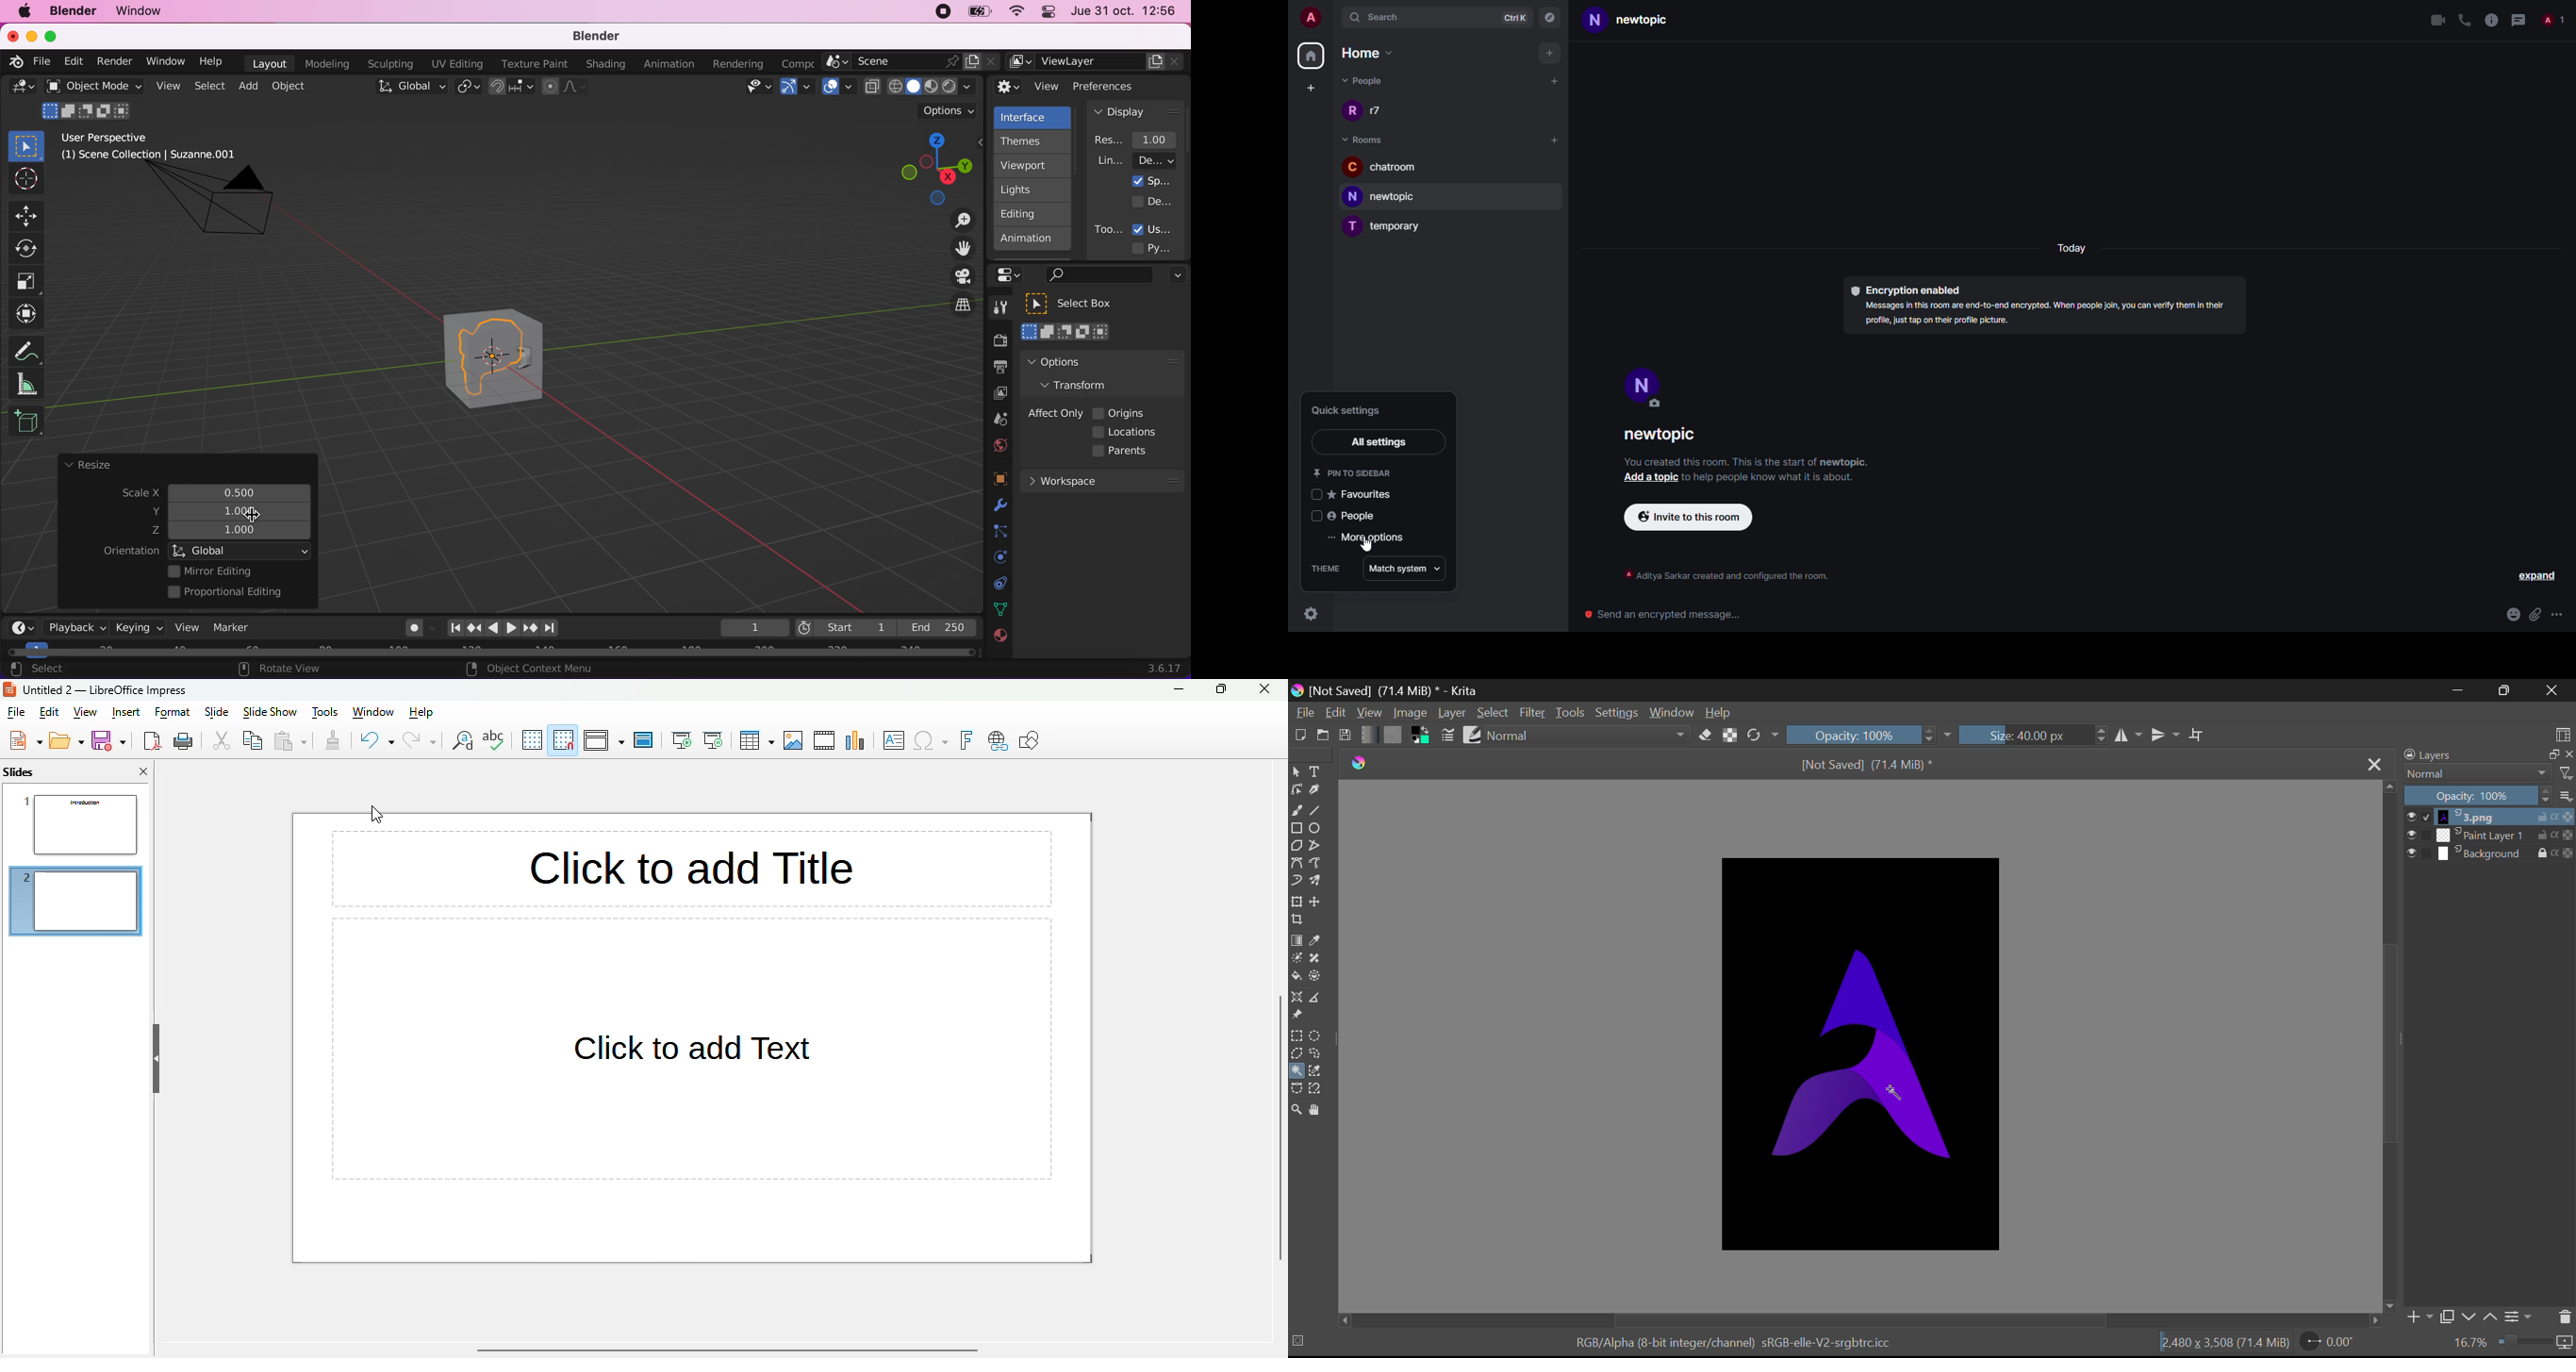  What do you see at coordinates (1323, 735) in the screenshot?
I see `Open` at bounding box center [1323, 735].